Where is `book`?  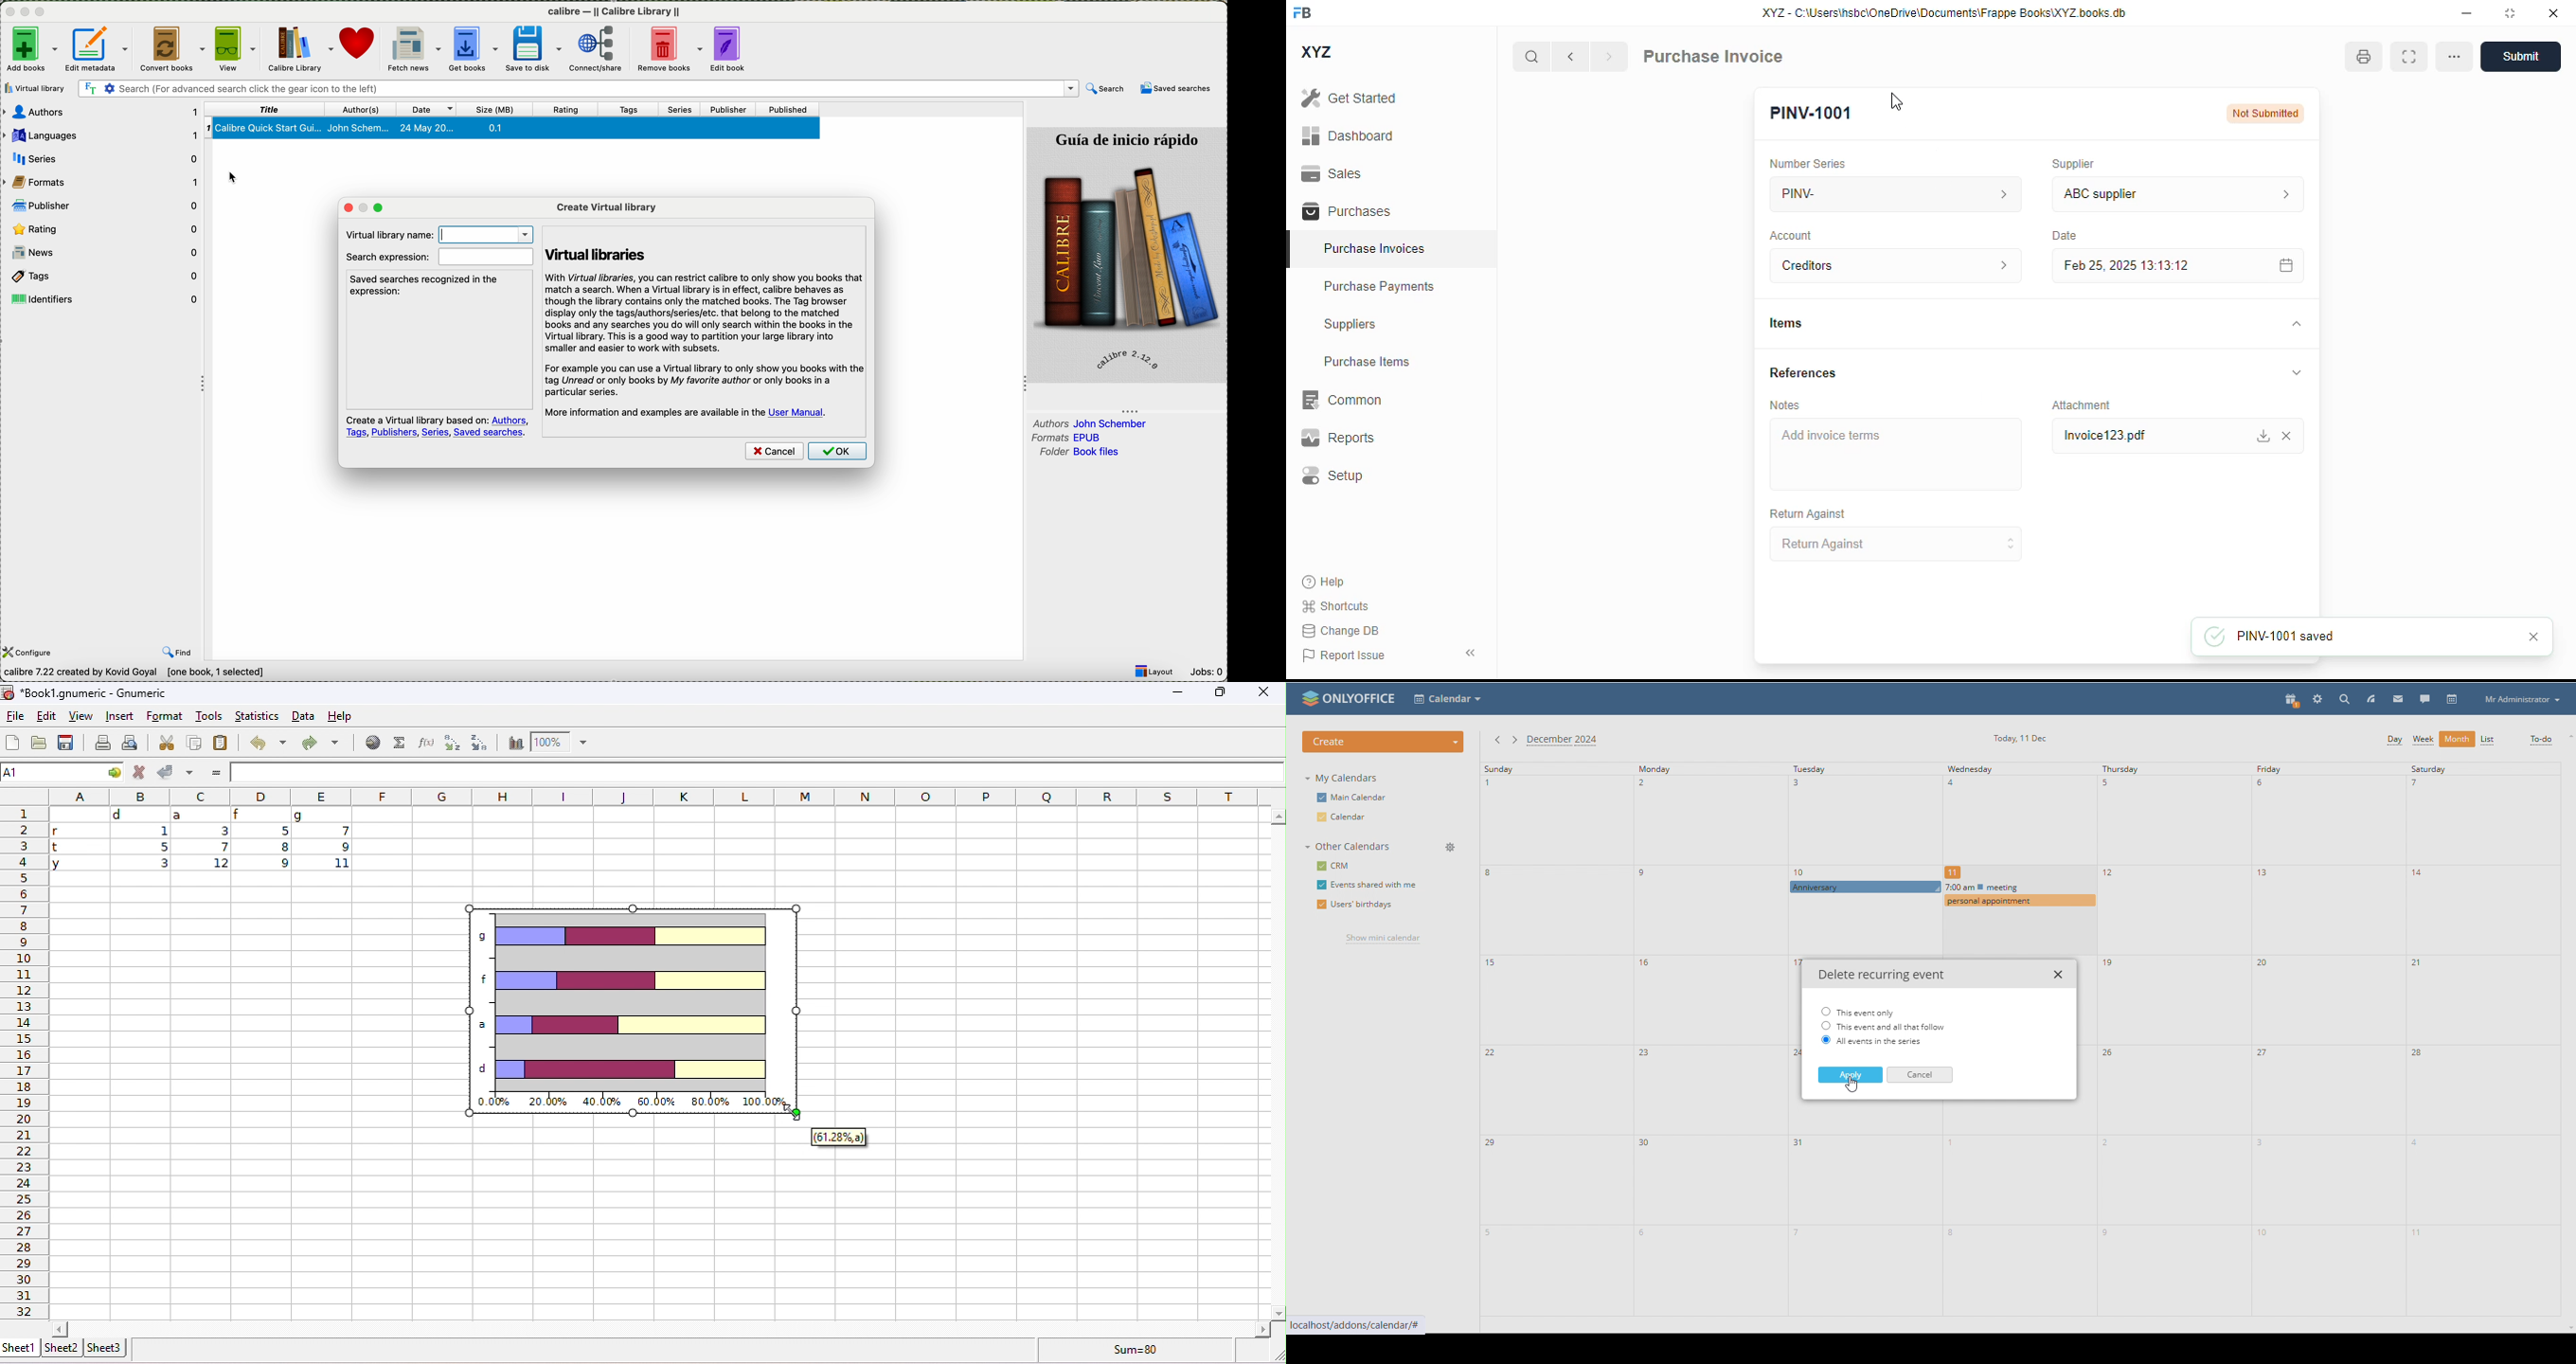
book is located at coordinates (514, 130).